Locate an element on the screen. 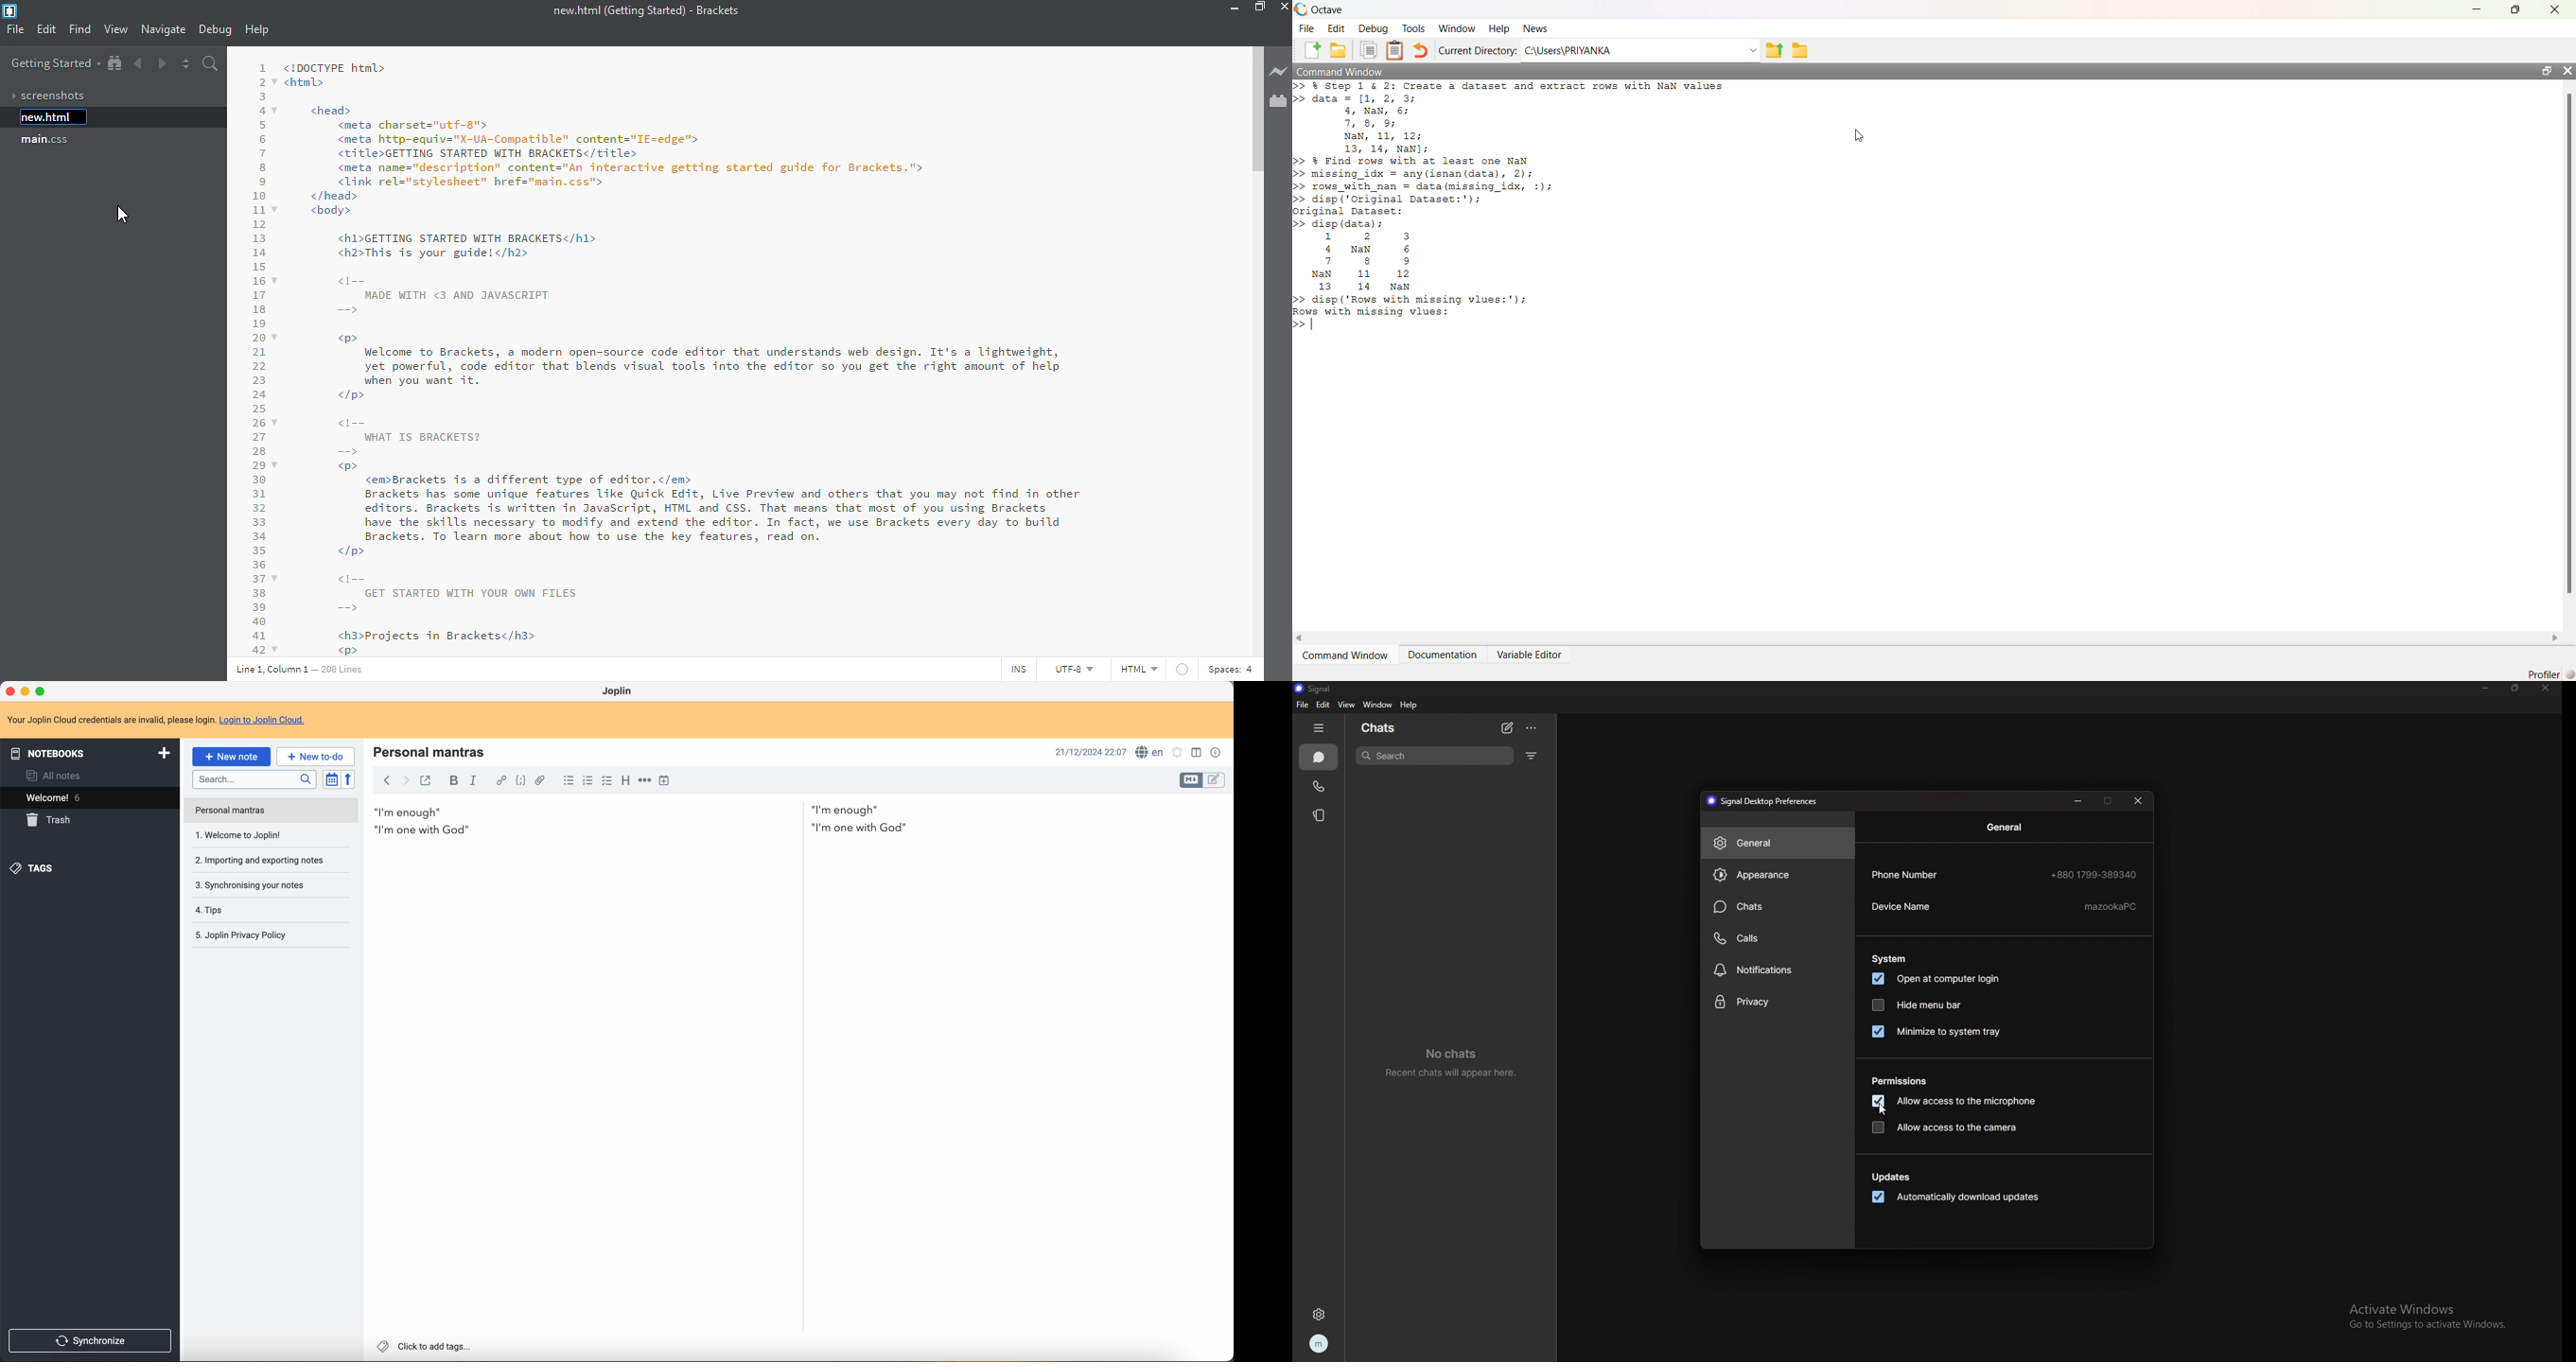 This screenshot has height=1372, width=2576. maximize program is located at coordinates (42, 691).